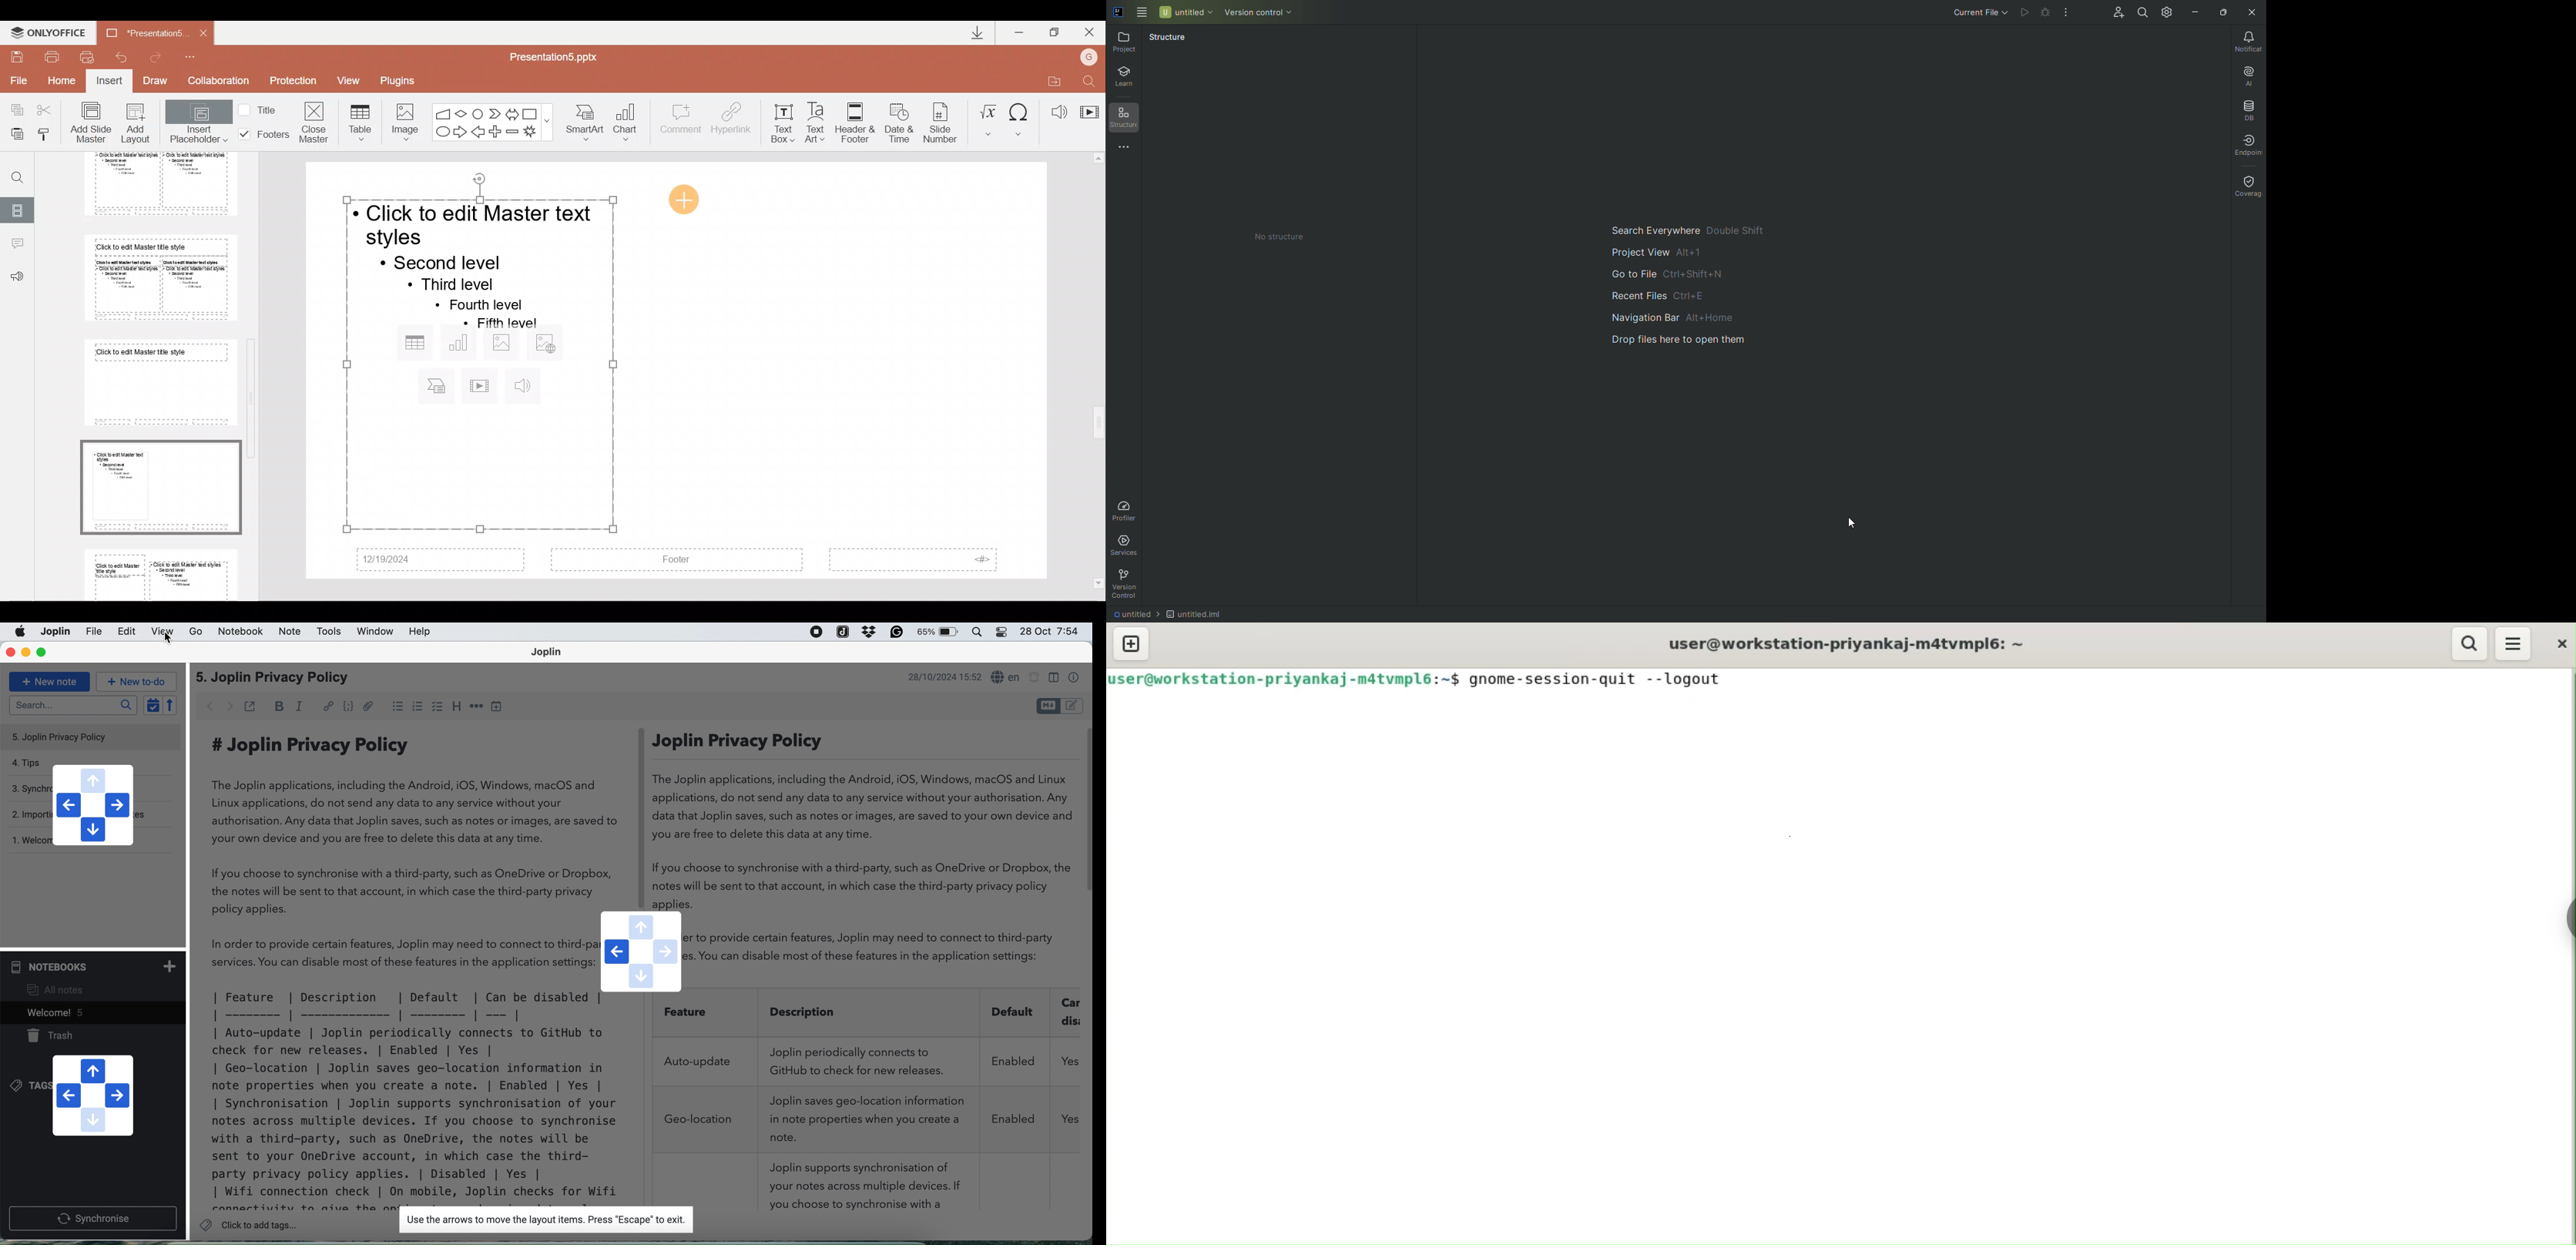 The height and width of the screenshot is (1260, 2576). I want to click on control center, so click(981, 632).